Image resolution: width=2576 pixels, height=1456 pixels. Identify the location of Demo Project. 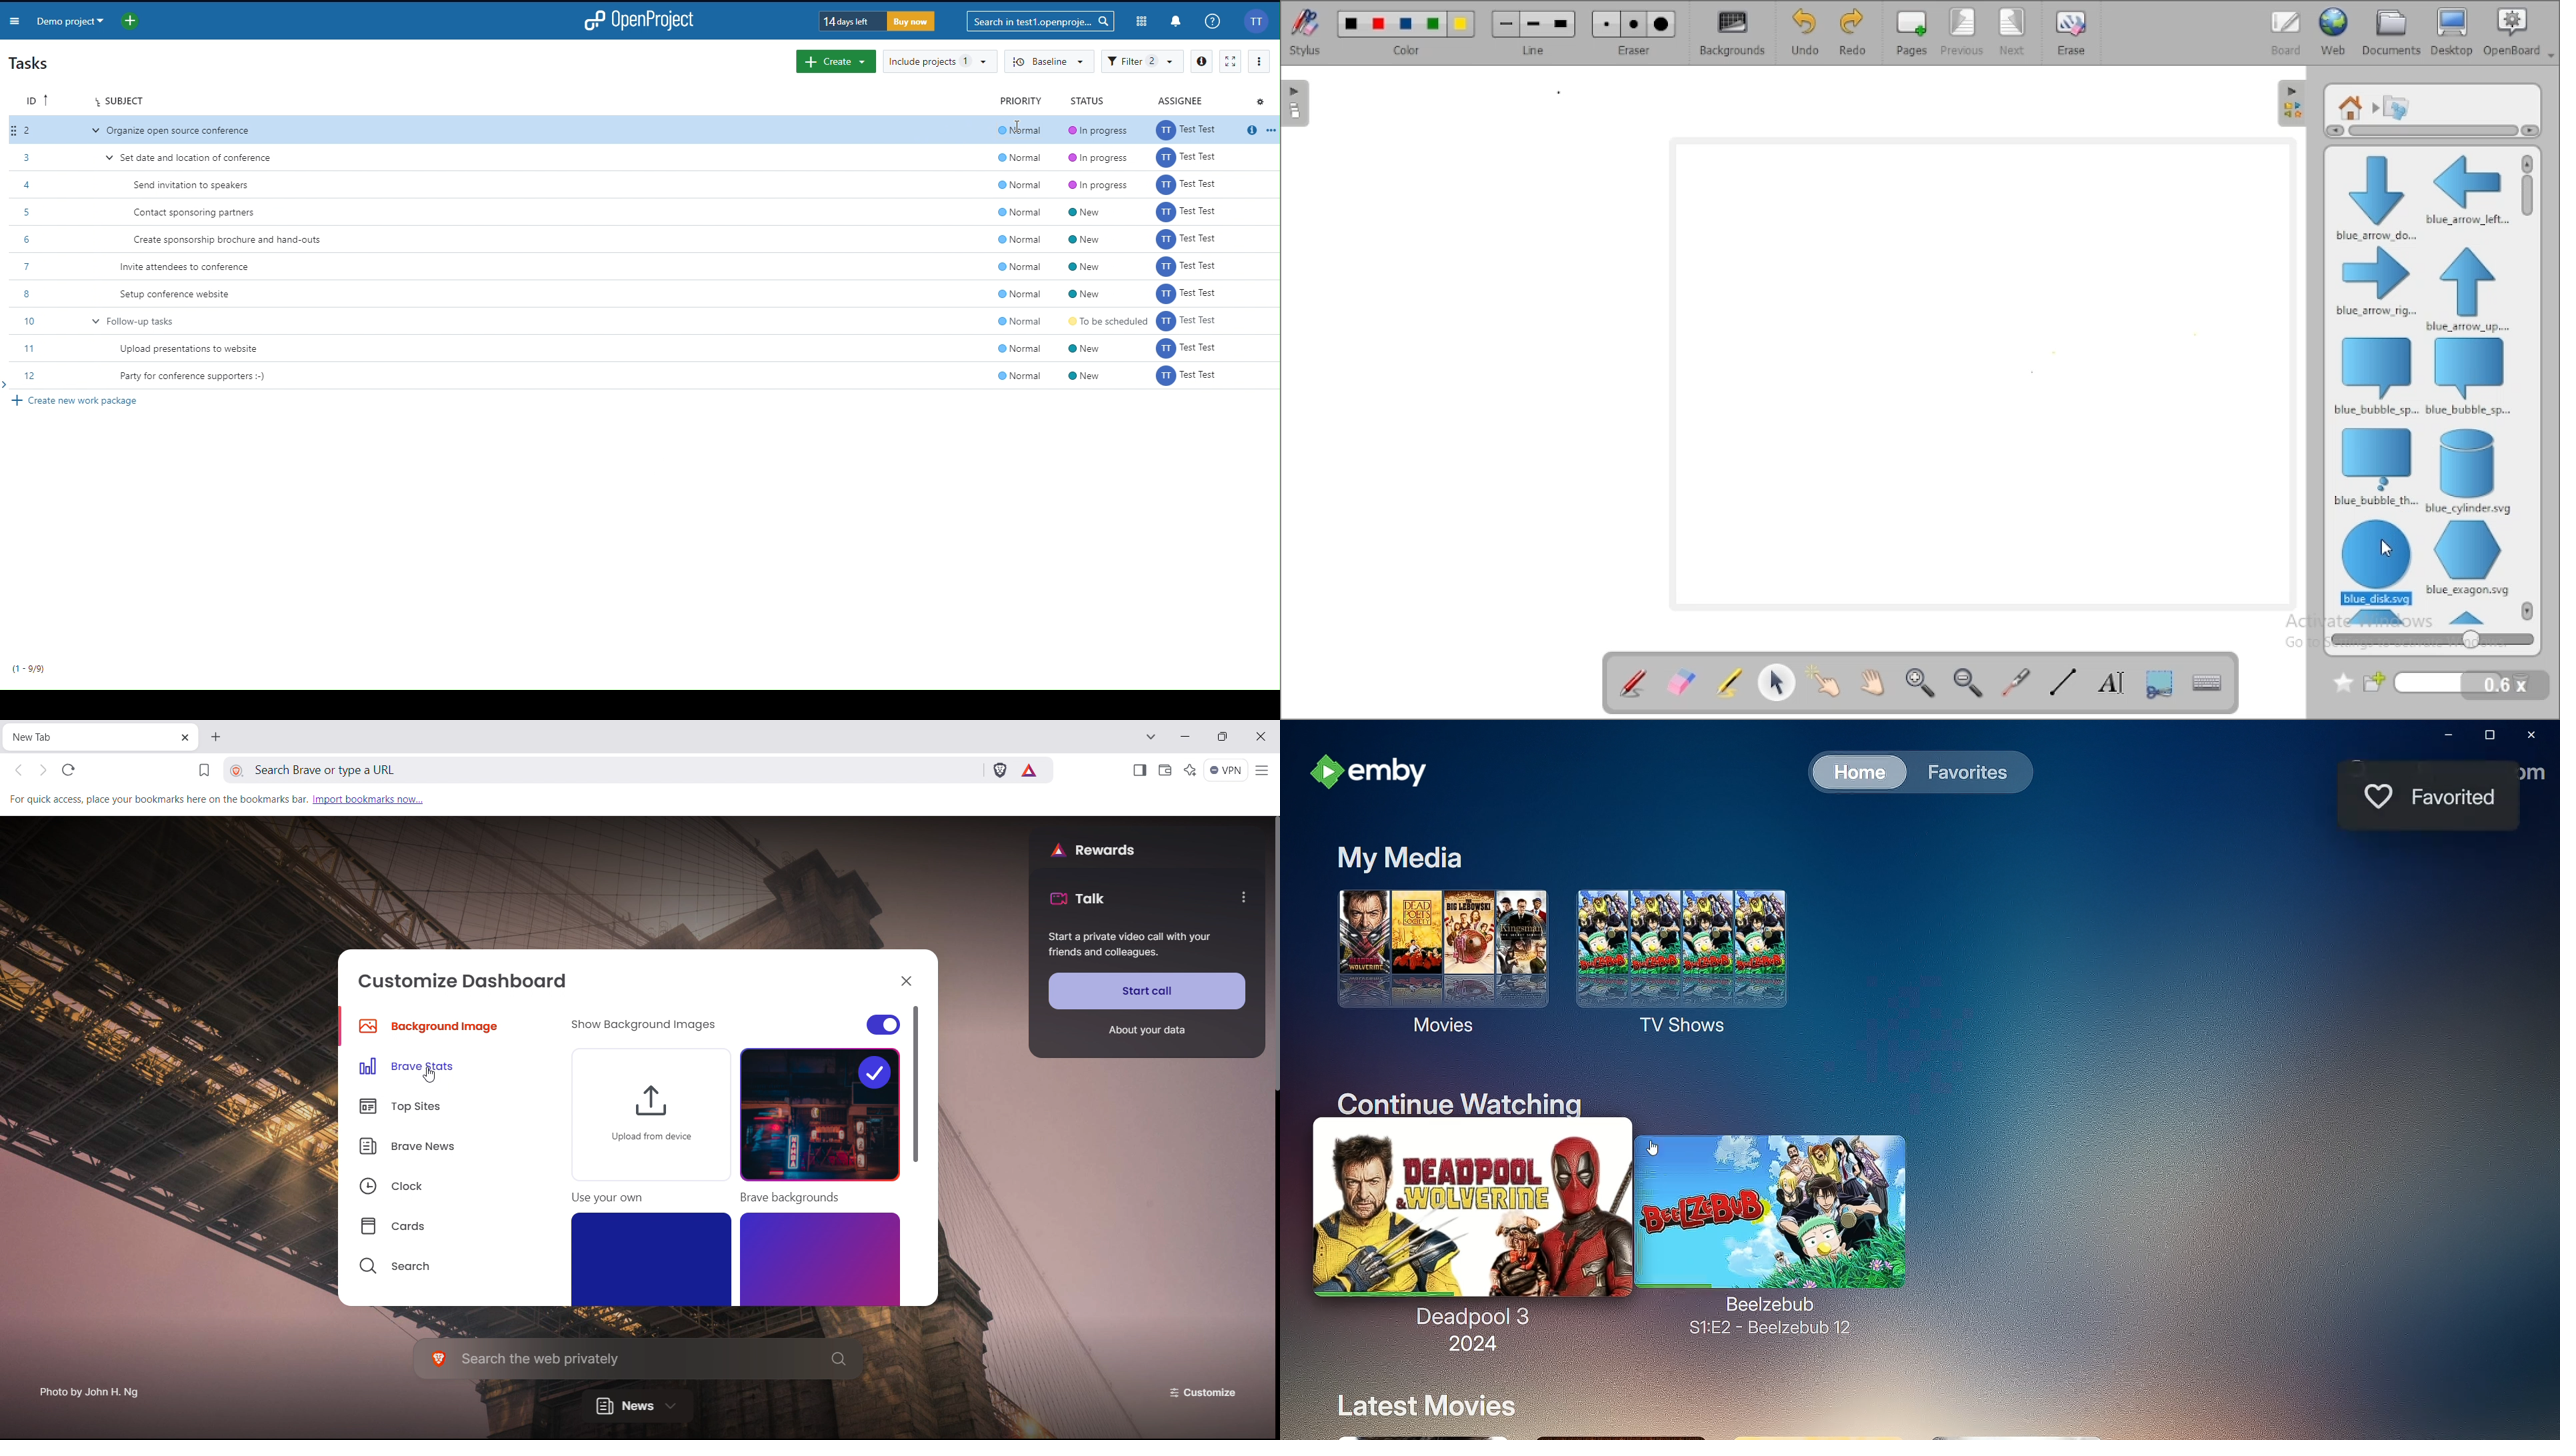
(71, 20).